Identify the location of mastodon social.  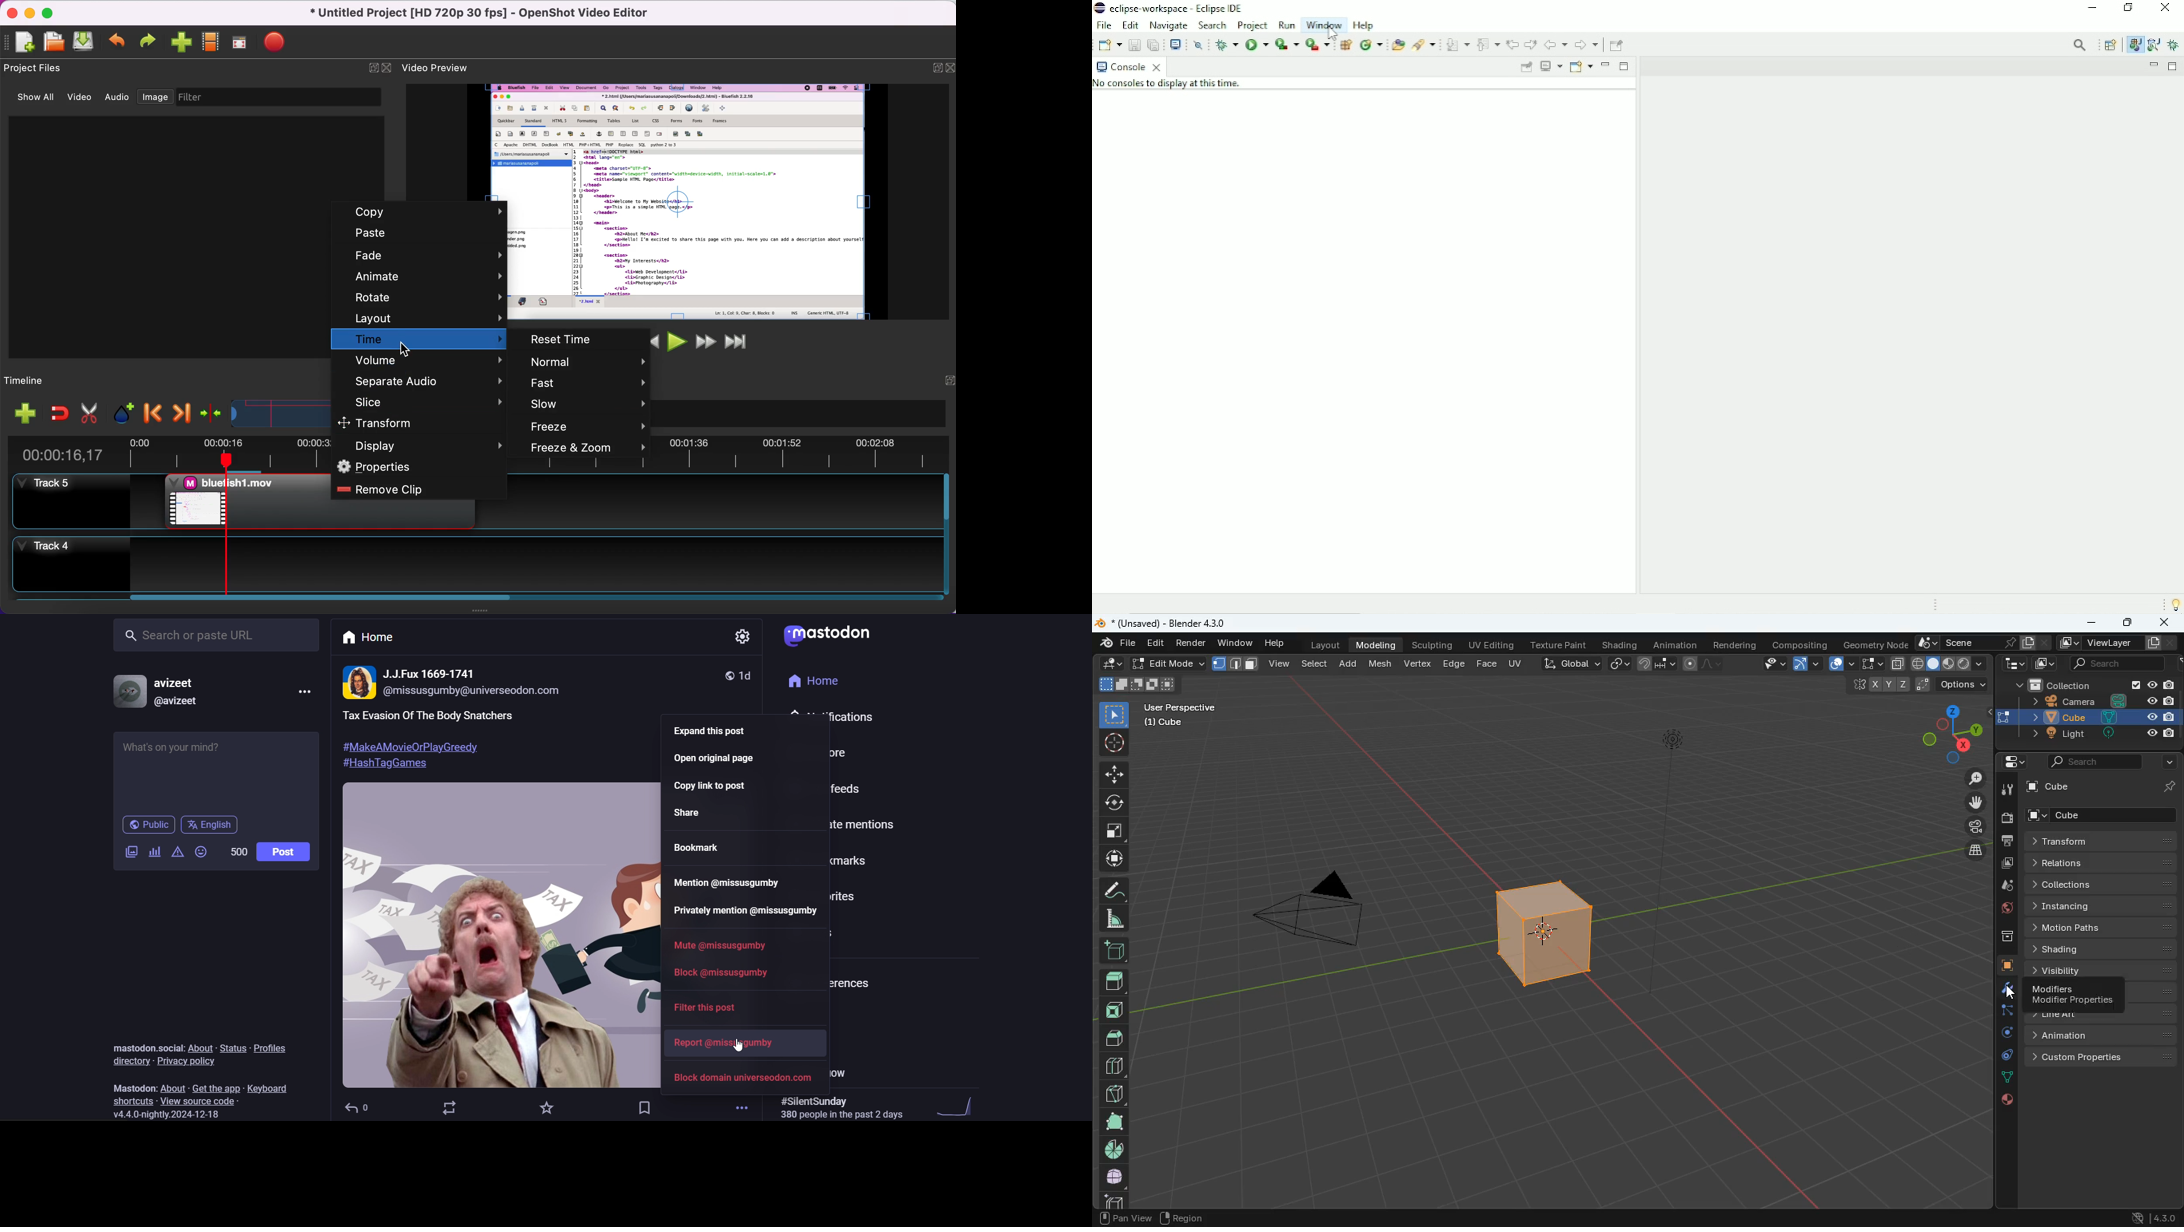
(143, 1048).